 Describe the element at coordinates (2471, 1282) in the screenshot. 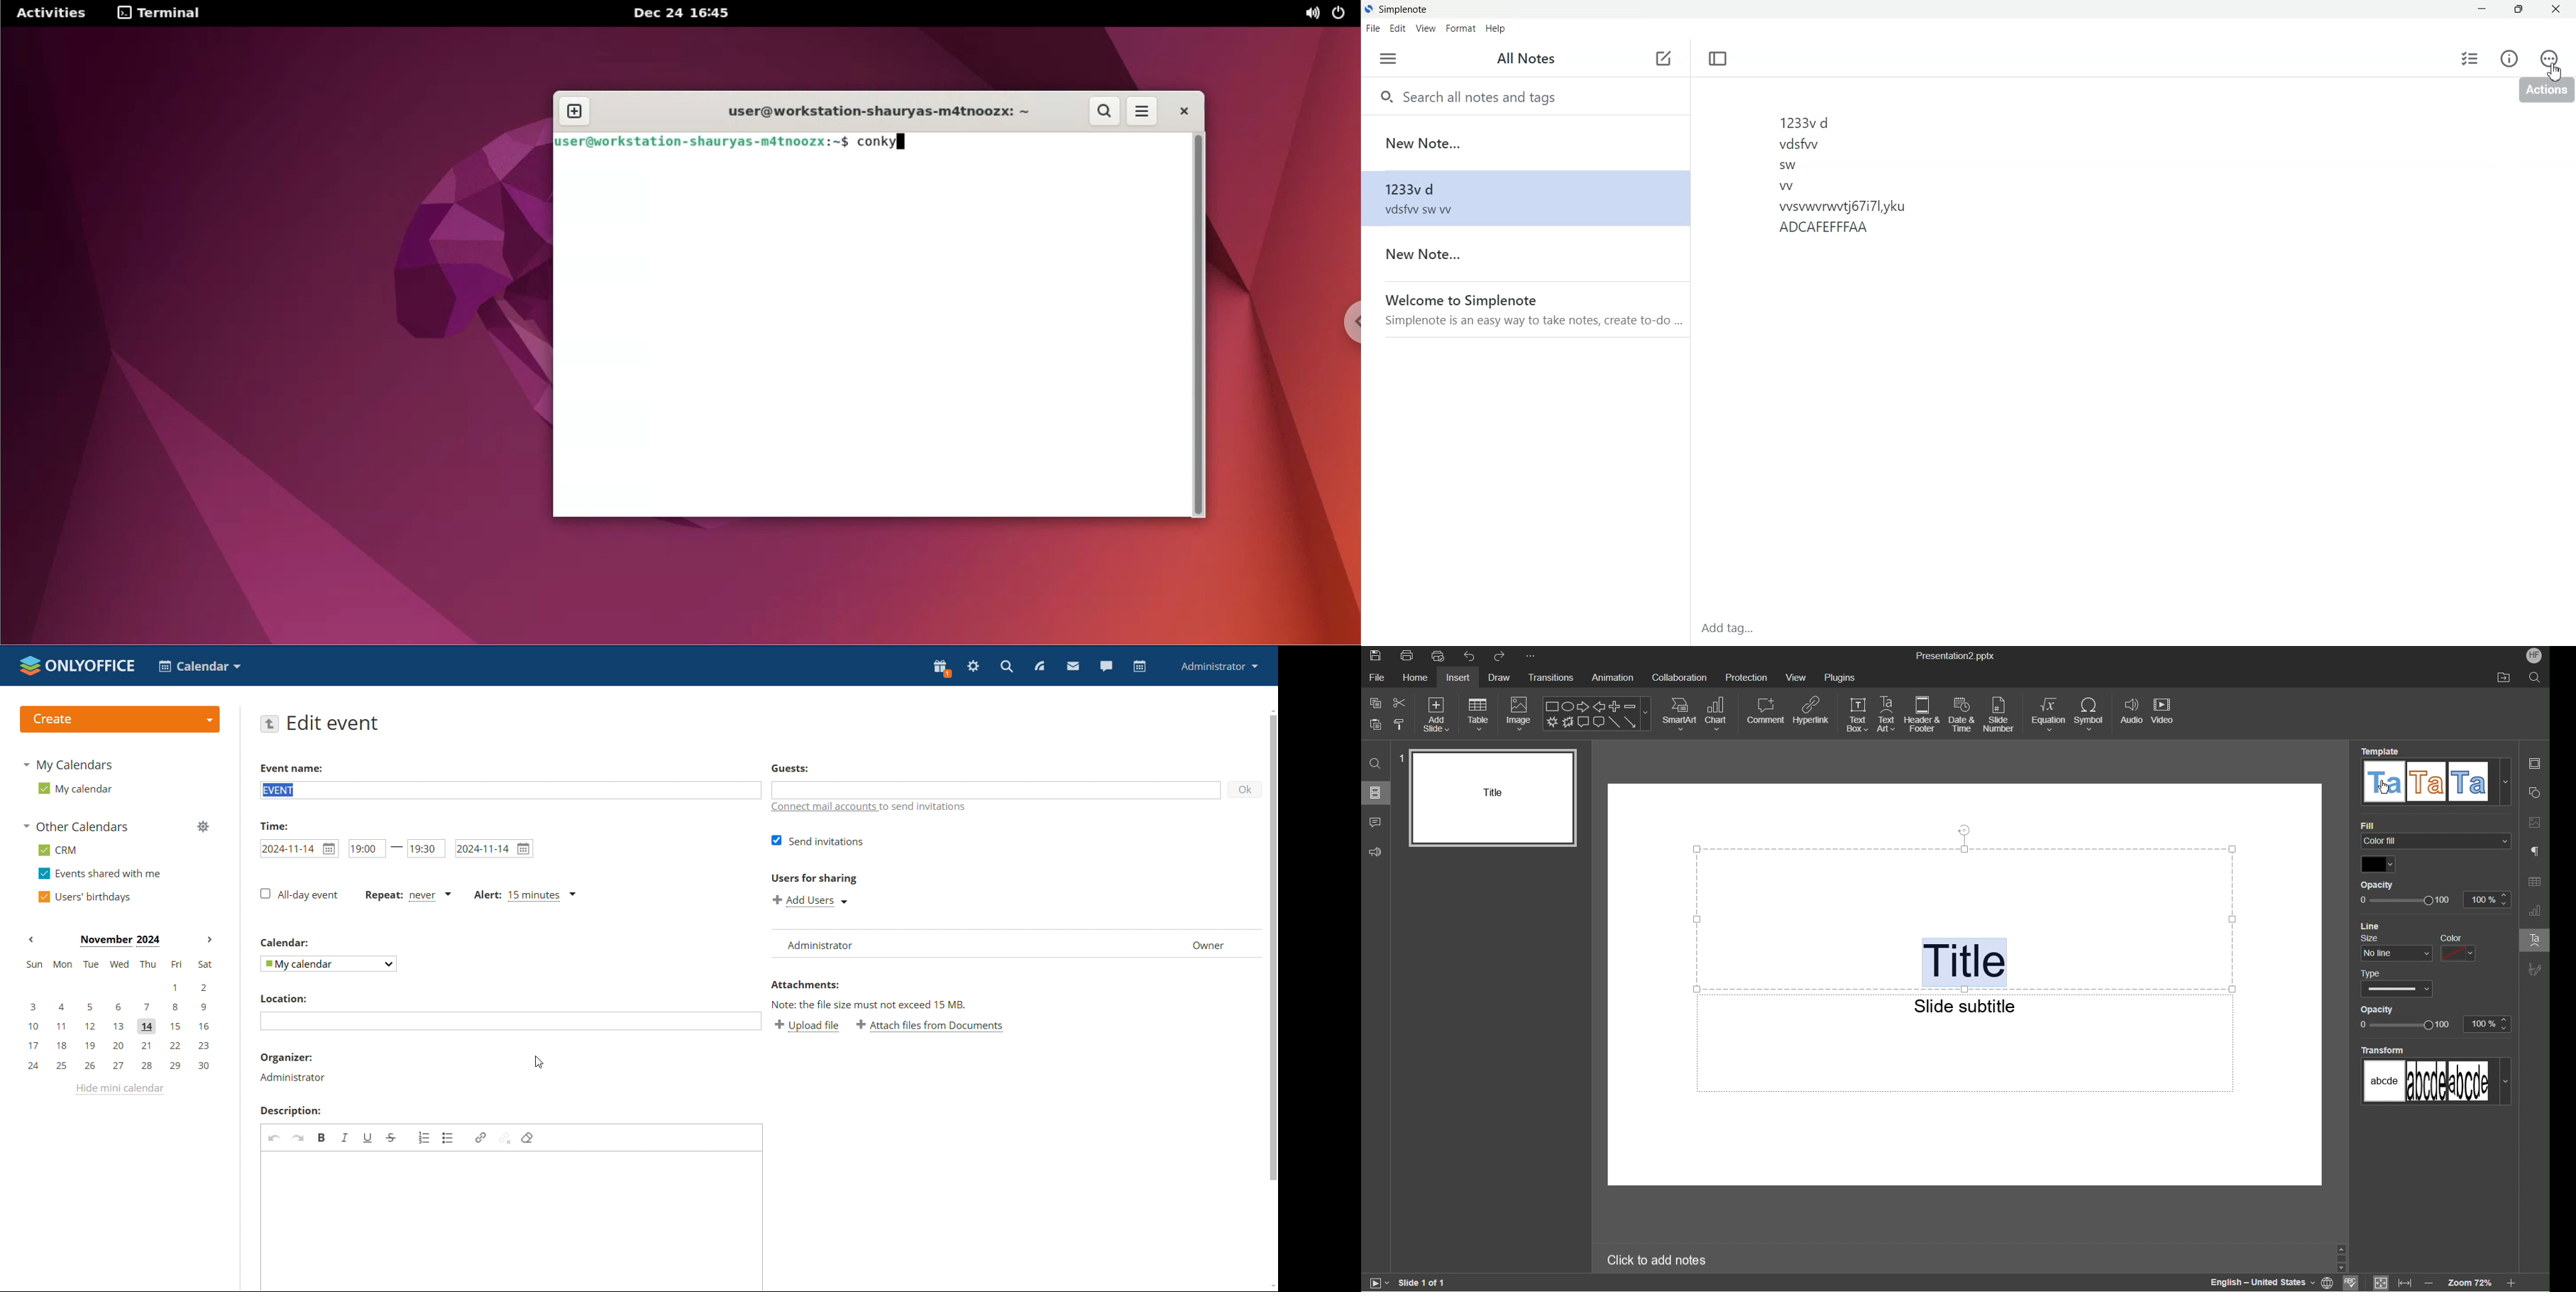

I see `zoom level` at that location.